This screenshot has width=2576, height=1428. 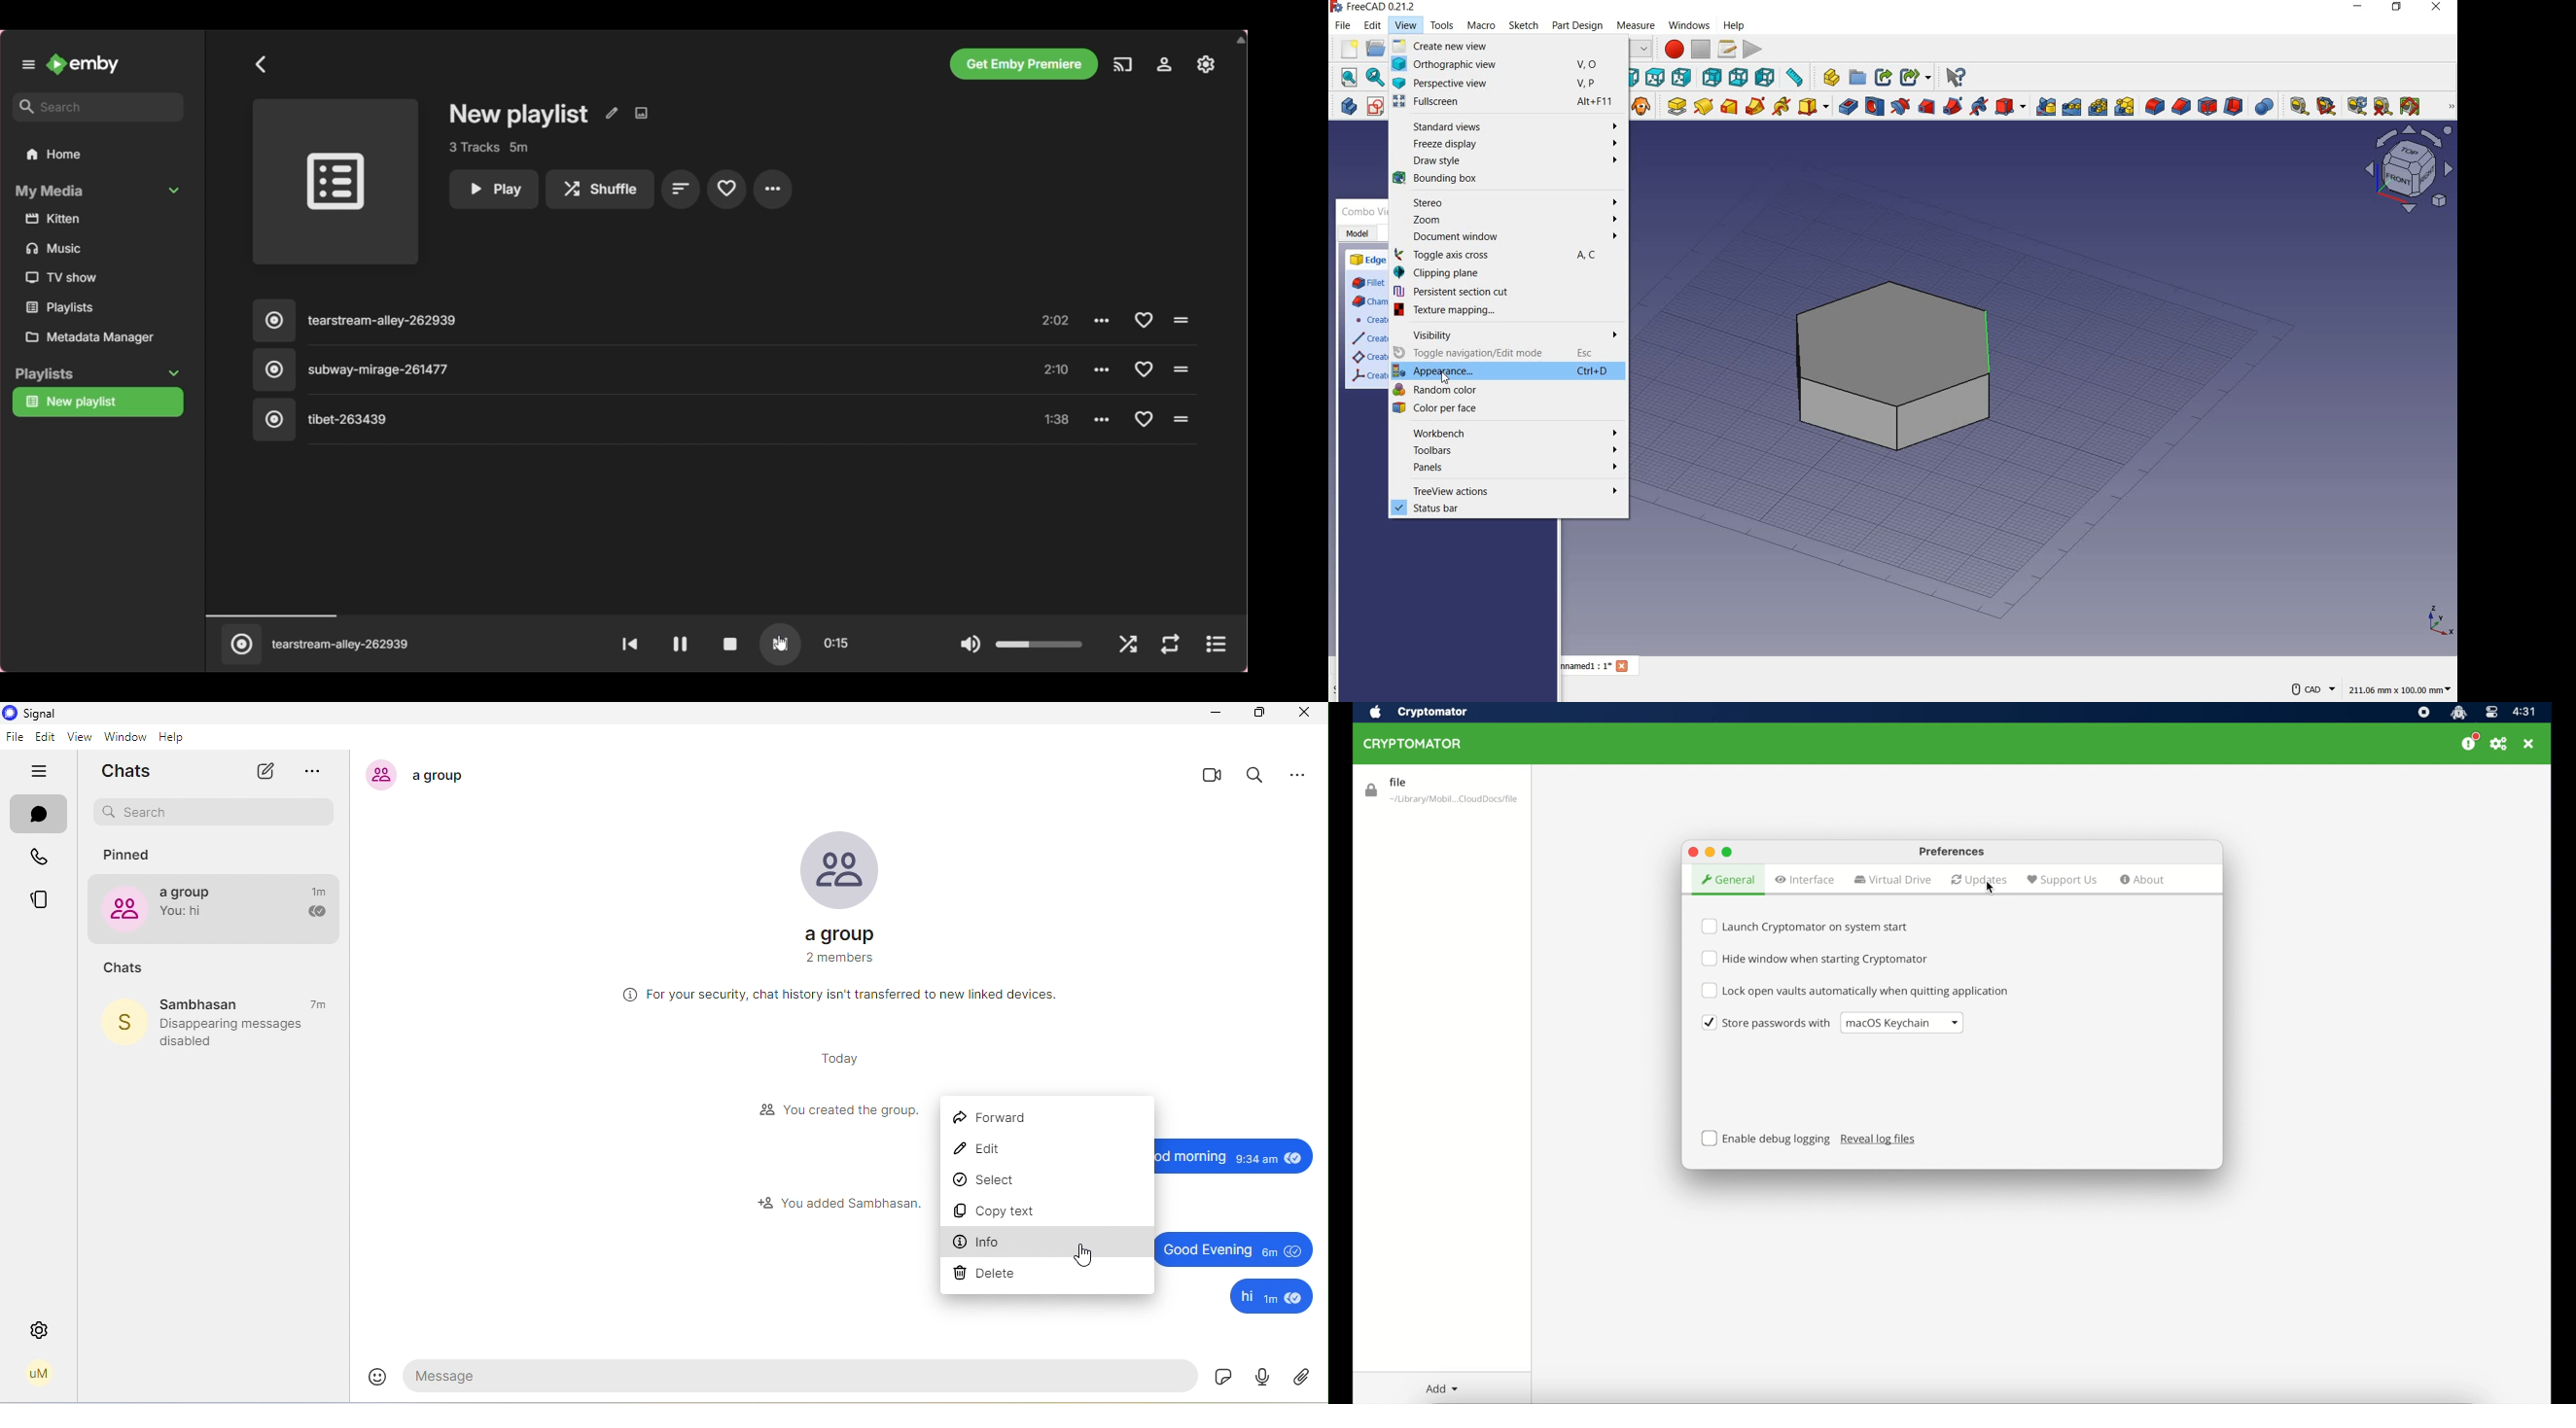 What do you see at coordinates (1955, 78) in the screenshot?
I see `what's this?` at bounding box center [1955, 78].